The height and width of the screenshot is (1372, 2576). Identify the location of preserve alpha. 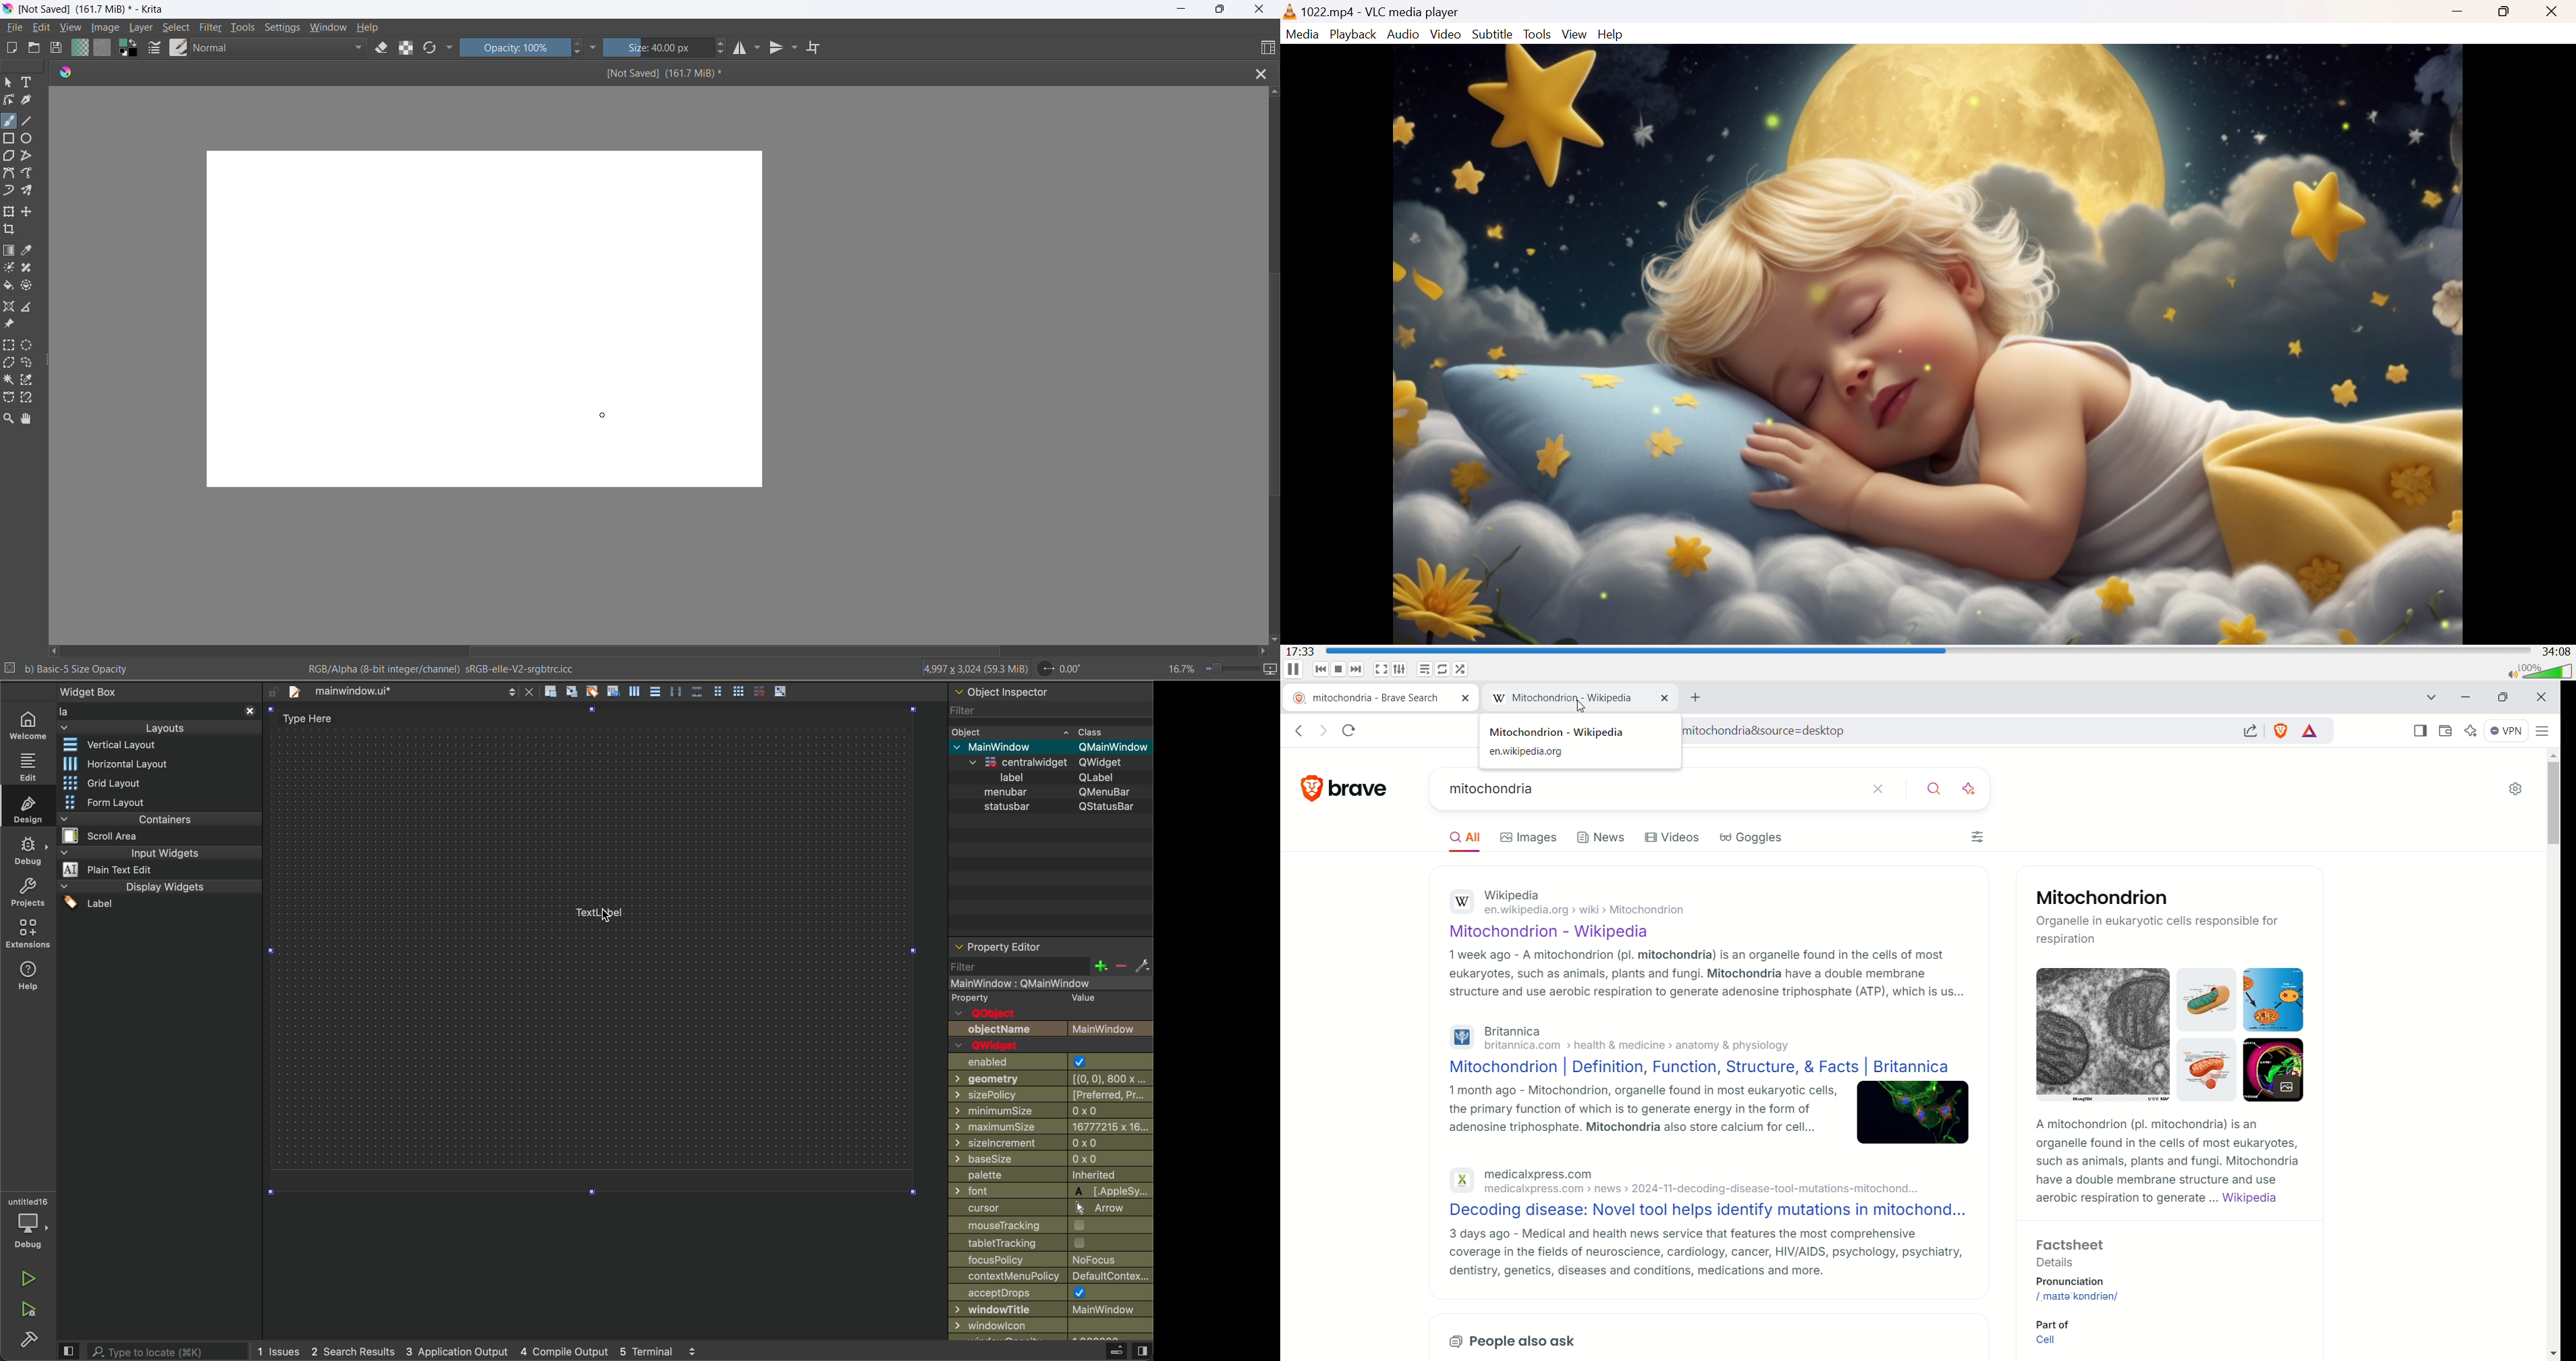
(409, 47).